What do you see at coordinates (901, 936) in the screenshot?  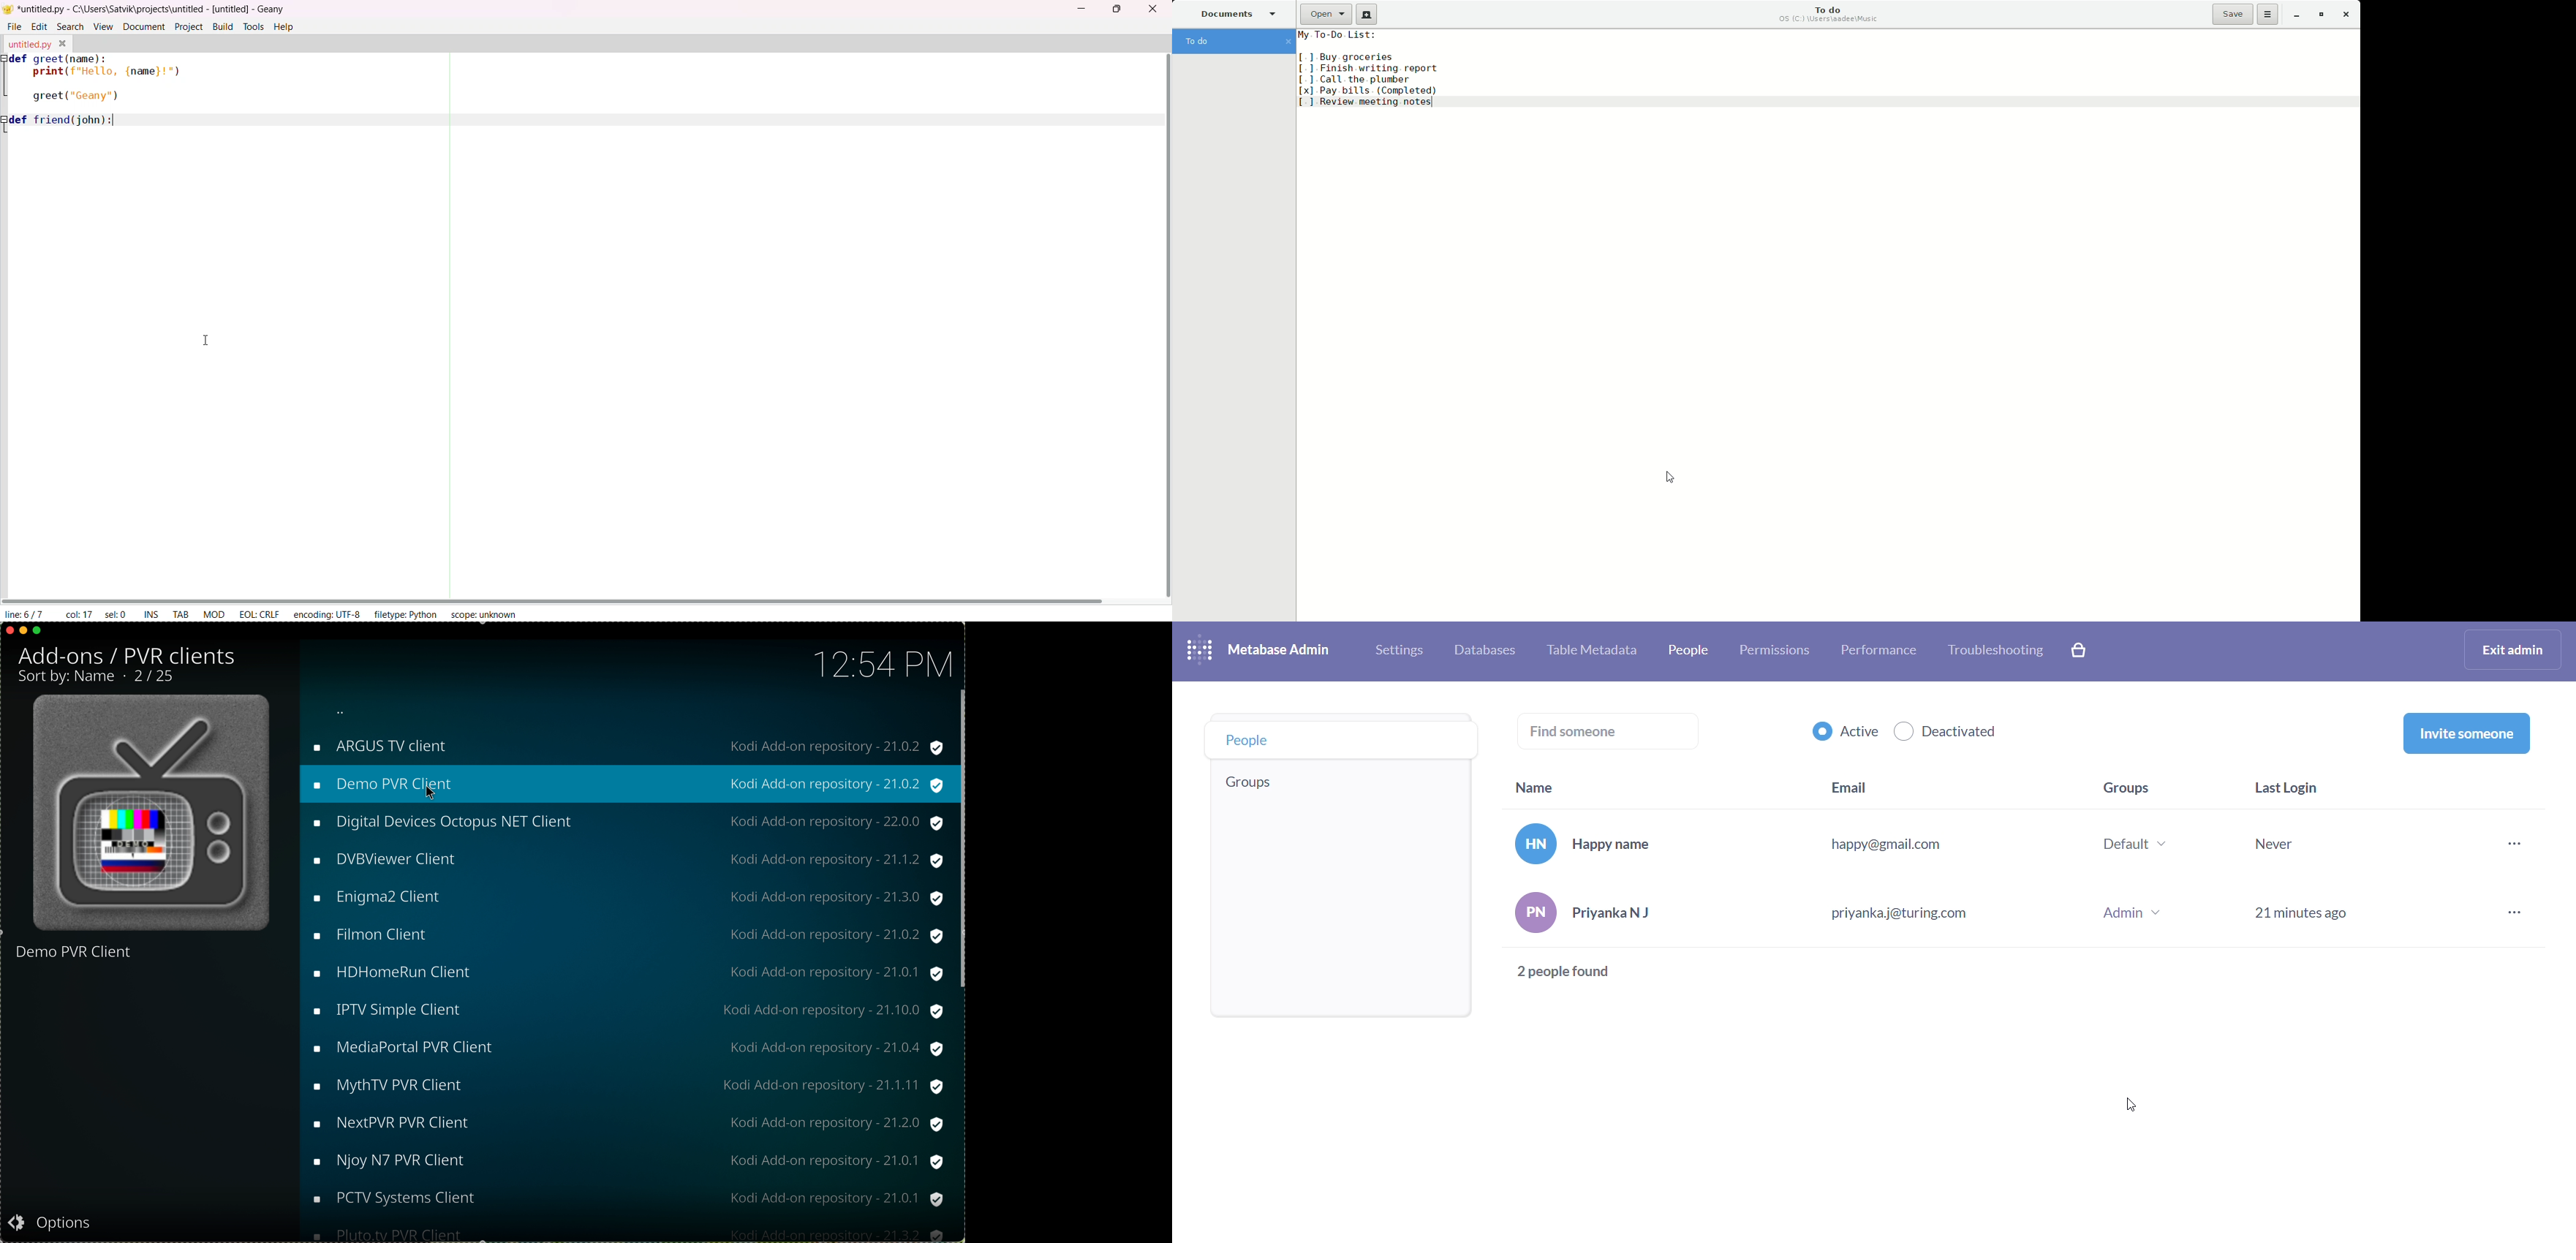 I see `21.0.2` at bounding box center [901, 936].